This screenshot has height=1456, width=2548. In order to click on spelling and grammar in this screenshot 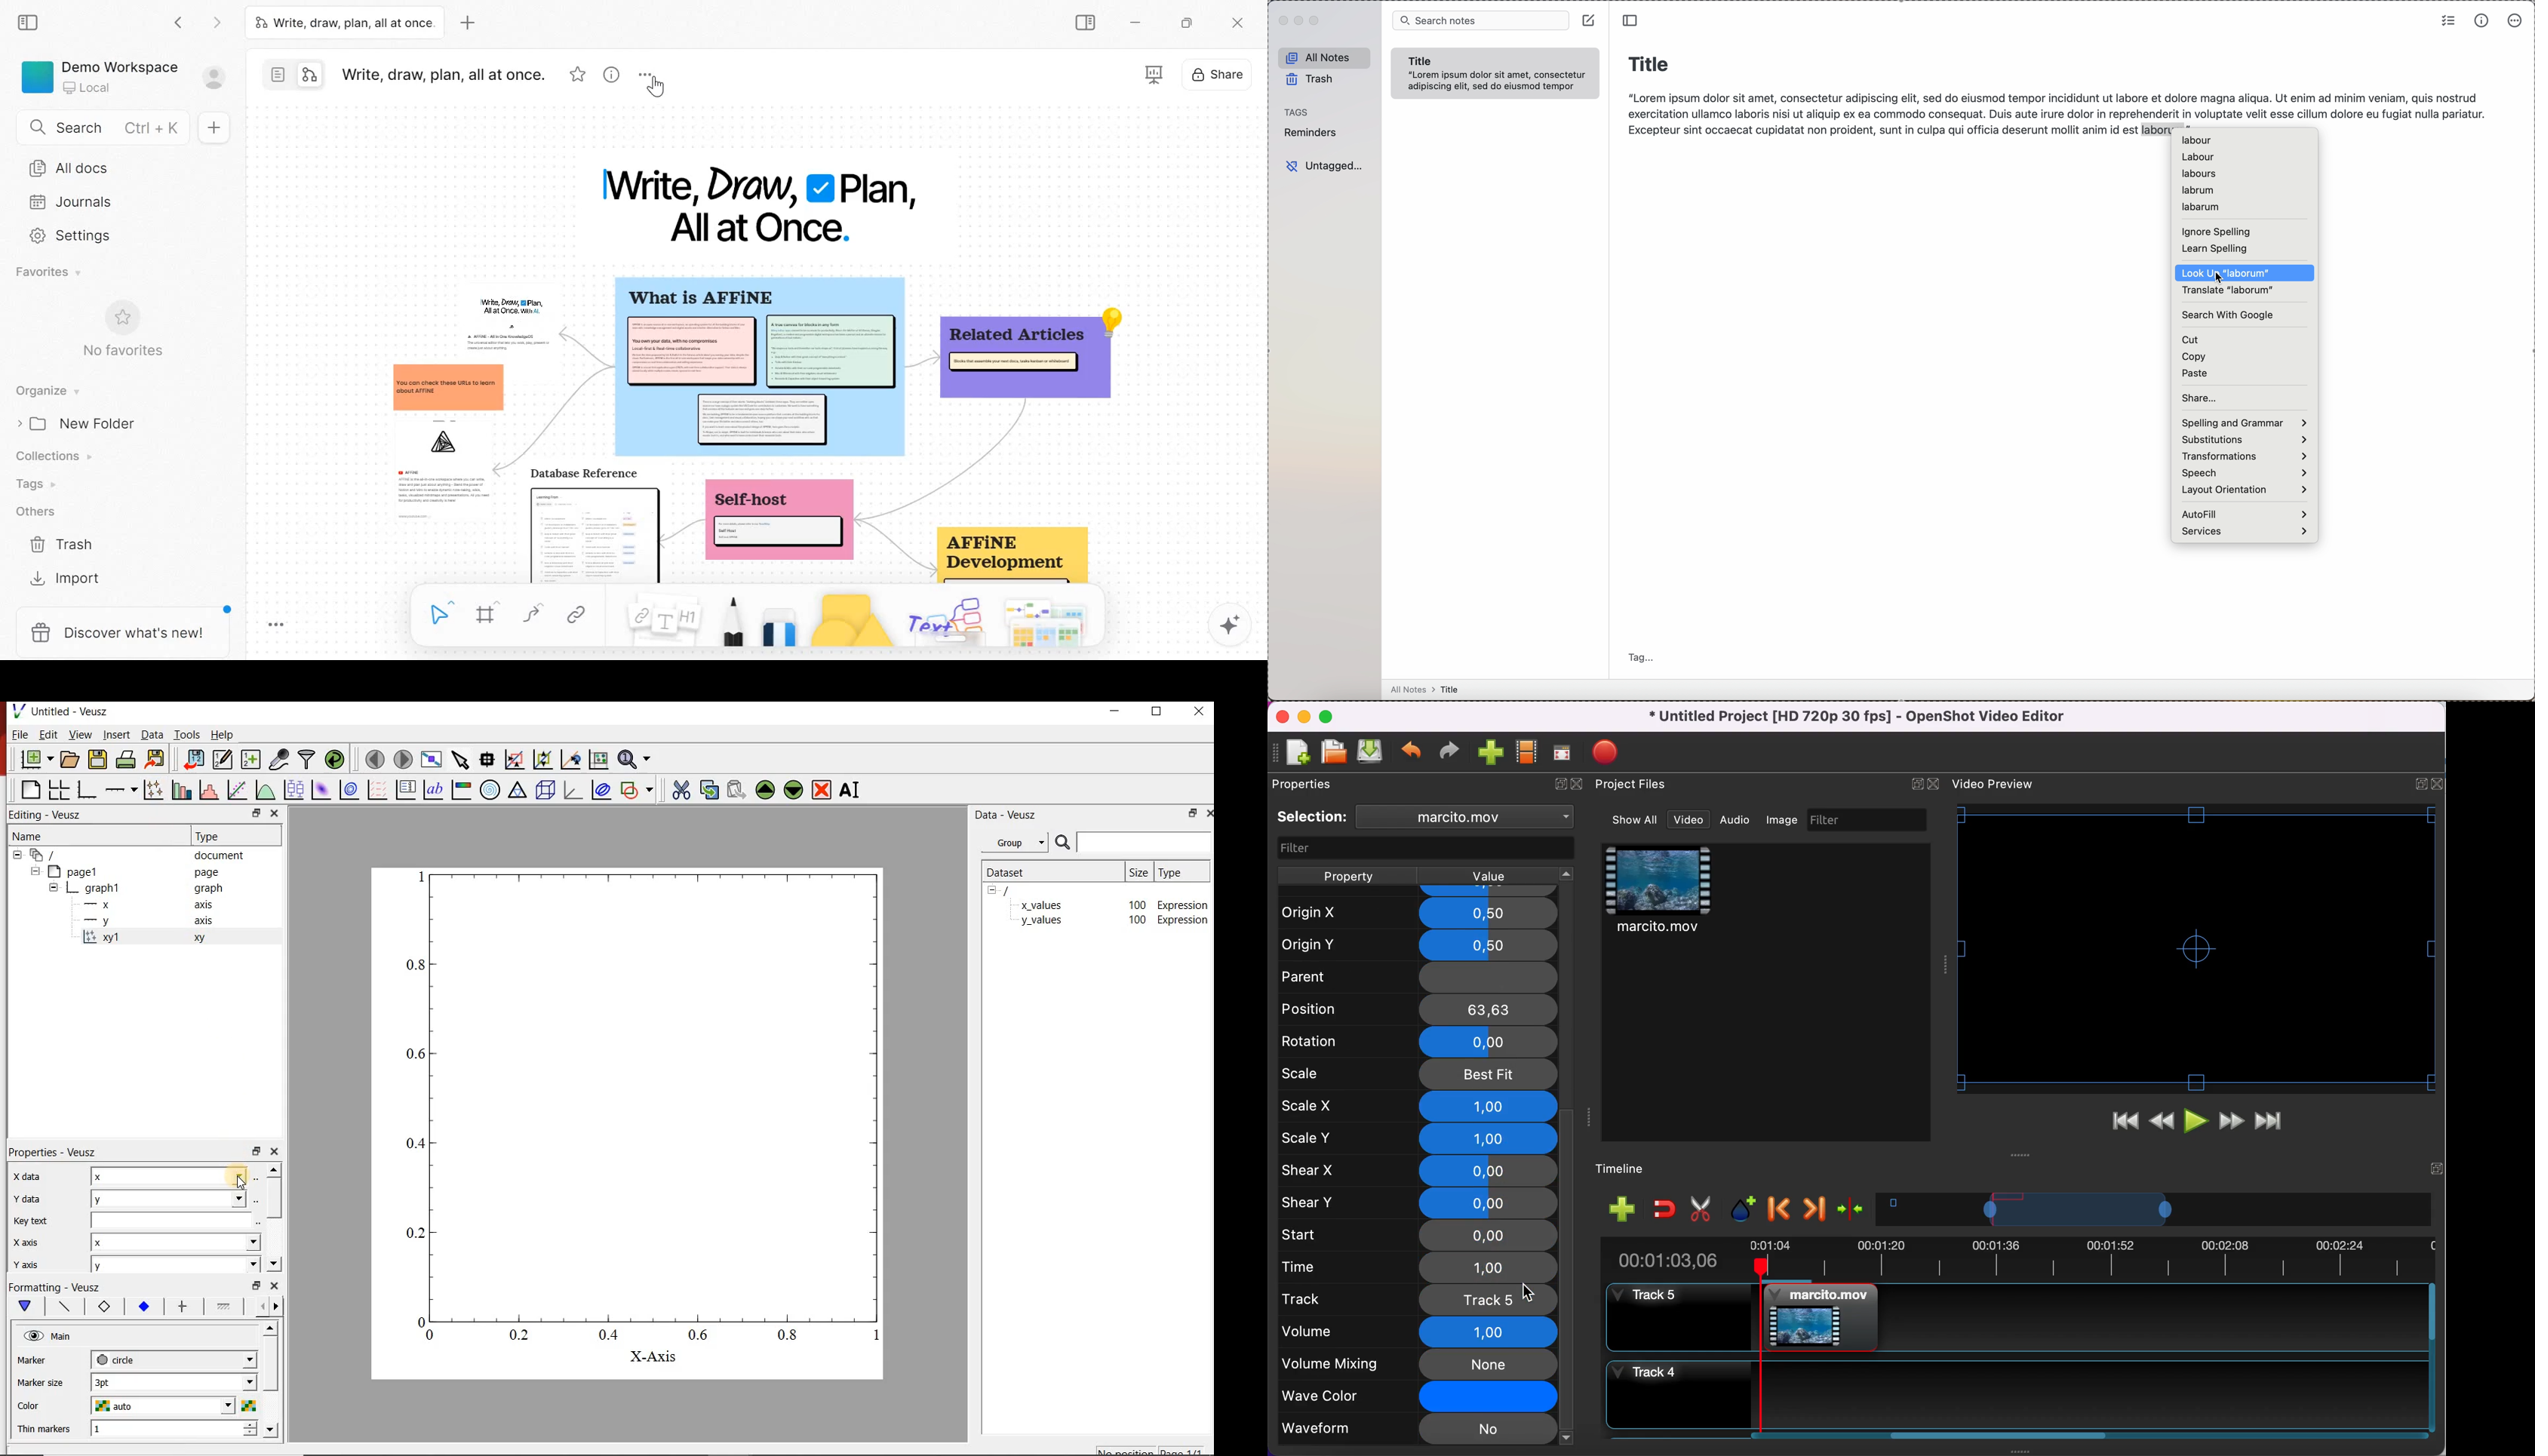, I will do `click(2245, 423)`.